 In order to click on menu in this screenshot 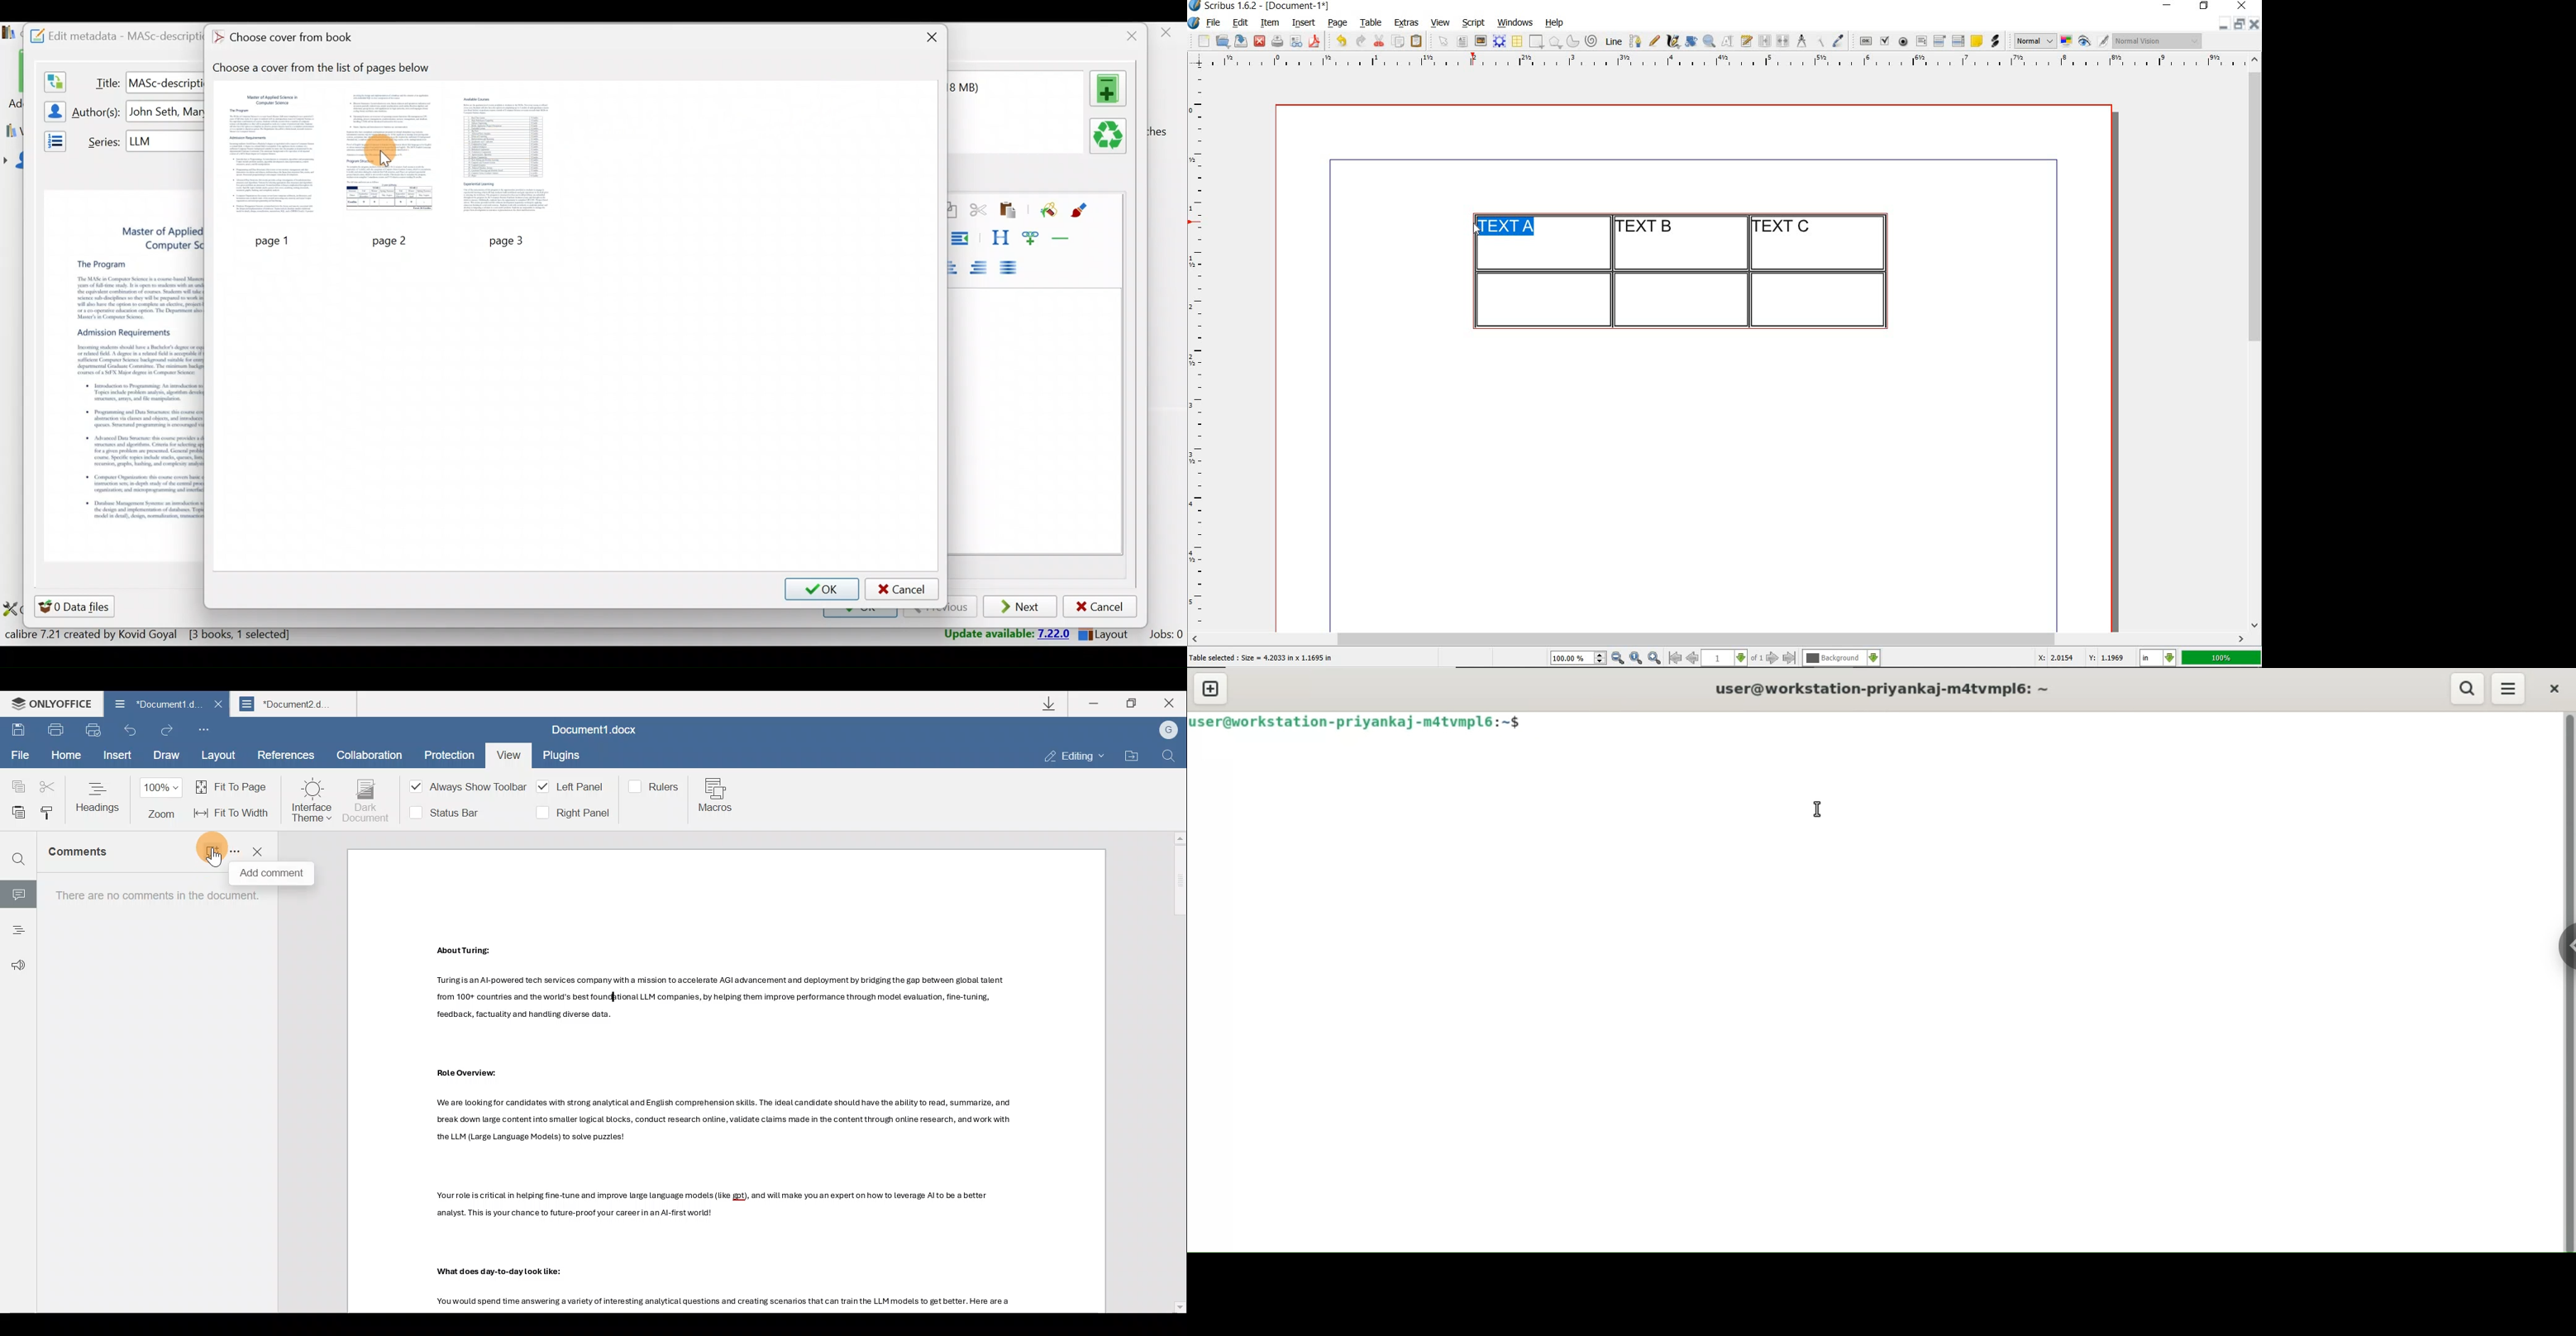, I will do `click(2508, 688)`.